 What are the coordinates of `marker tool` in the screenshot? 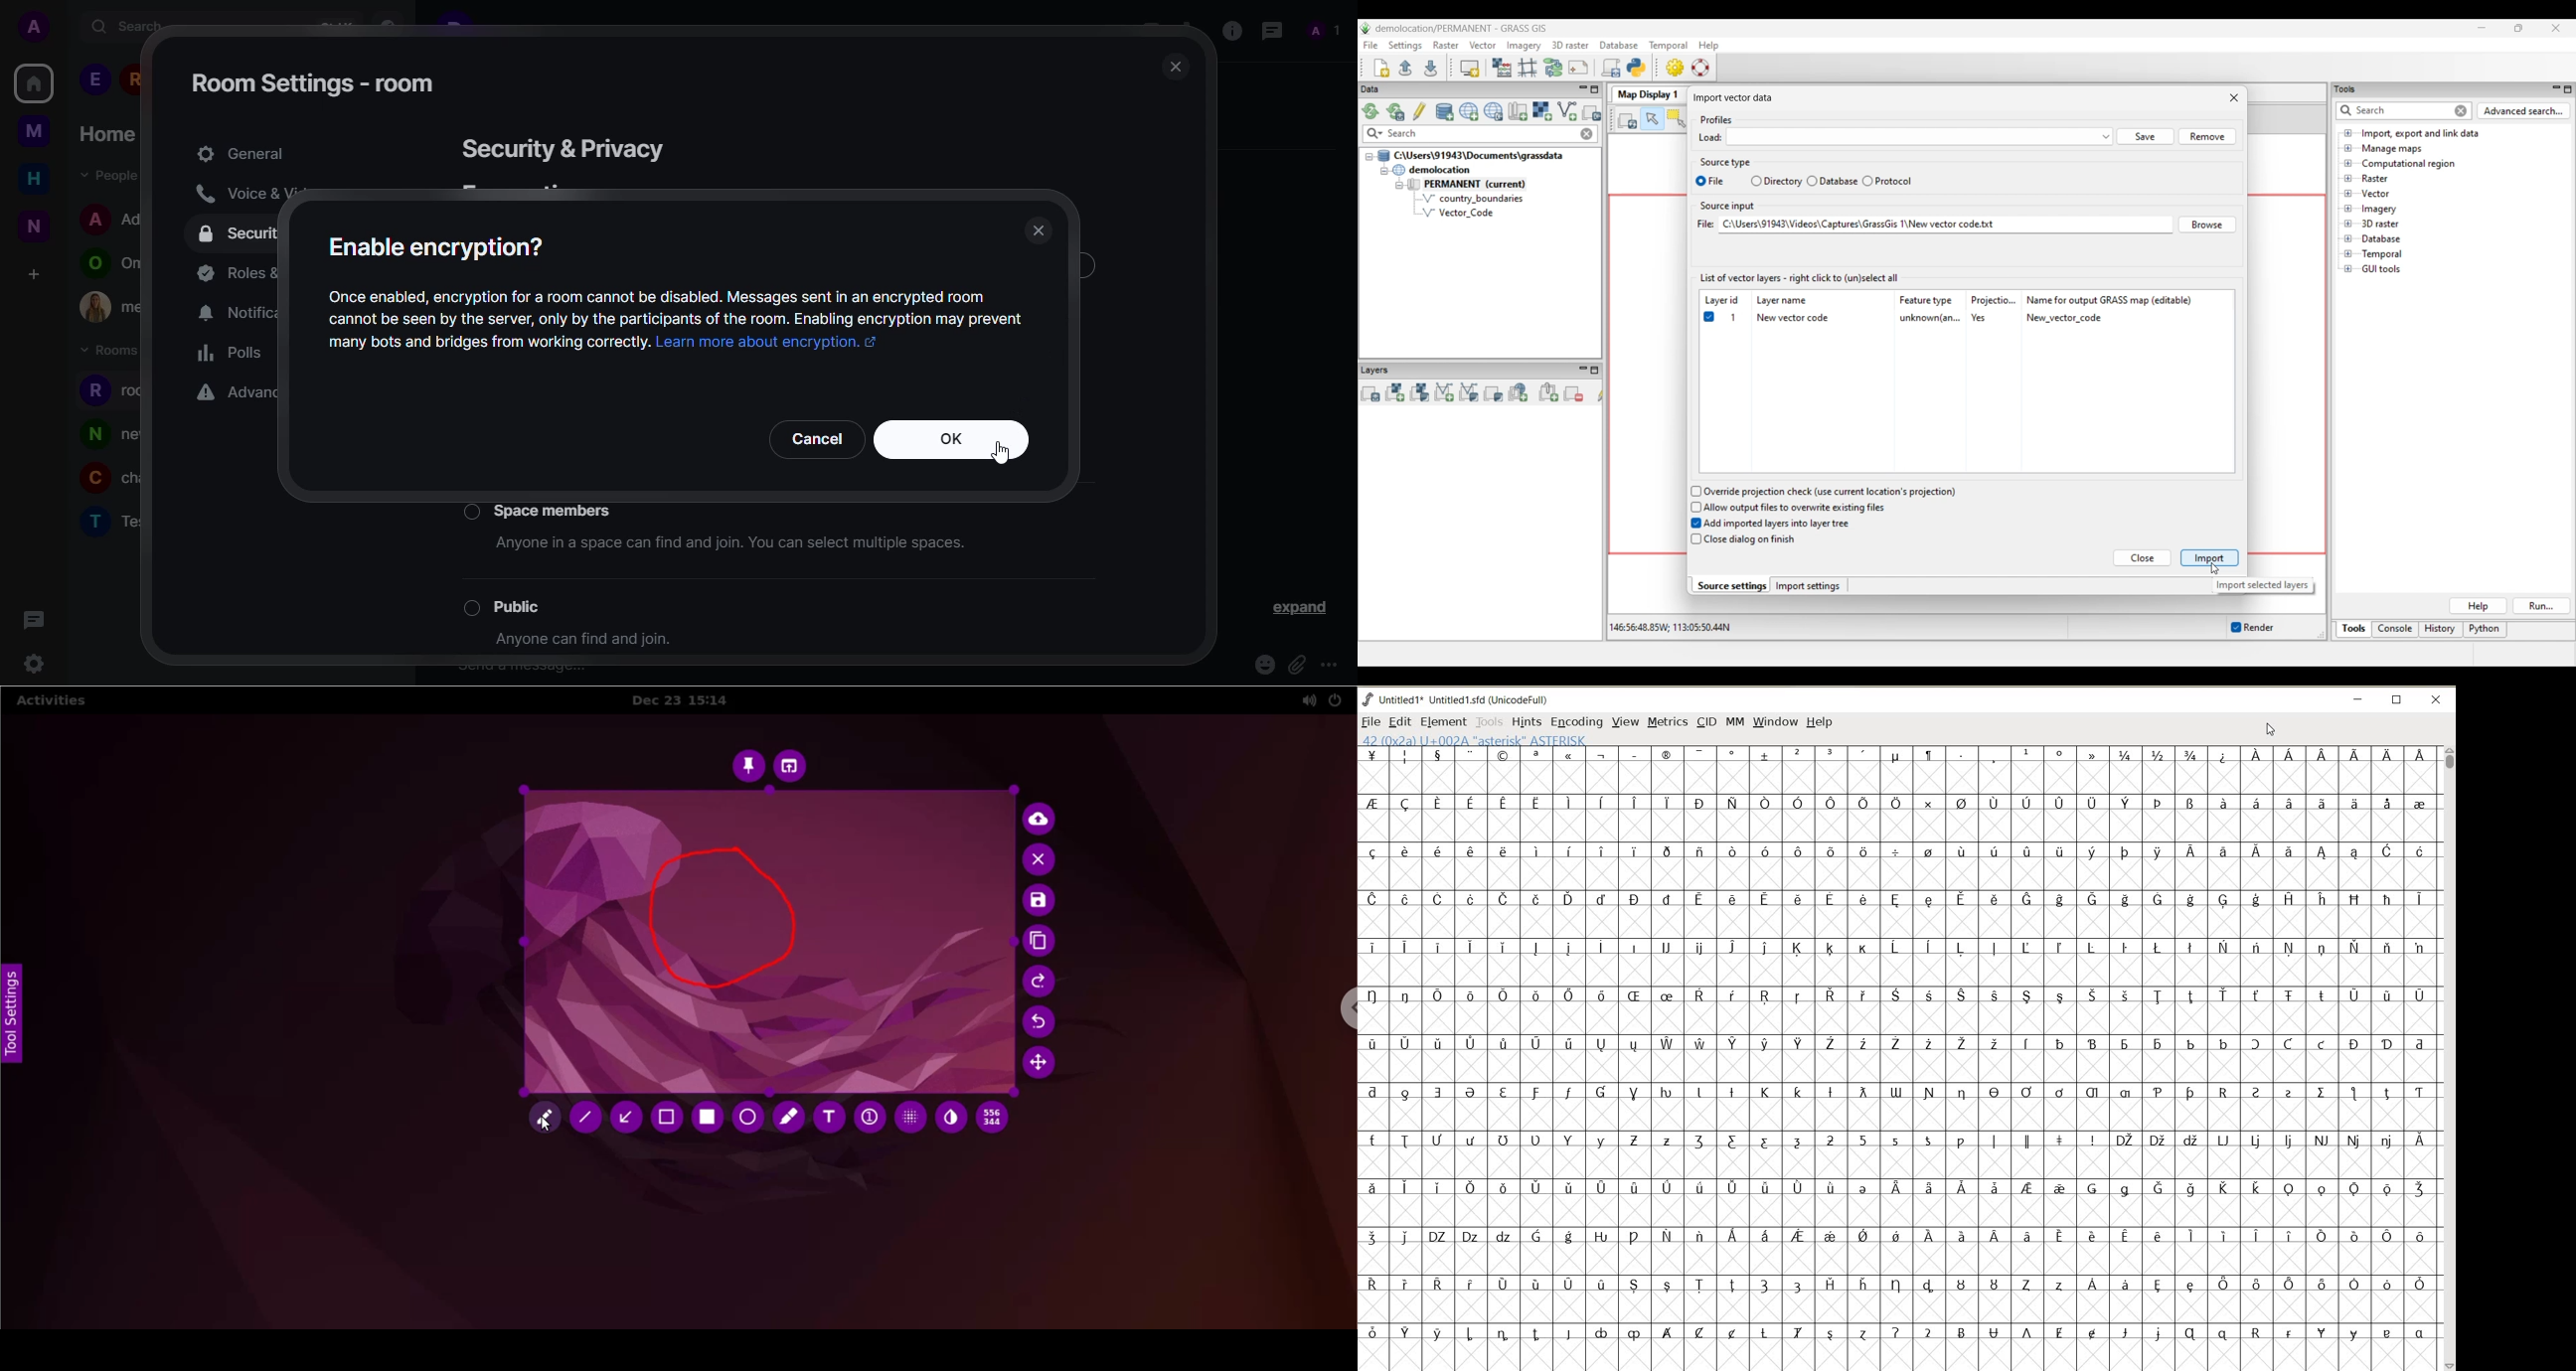 It's located at (788, 1118).